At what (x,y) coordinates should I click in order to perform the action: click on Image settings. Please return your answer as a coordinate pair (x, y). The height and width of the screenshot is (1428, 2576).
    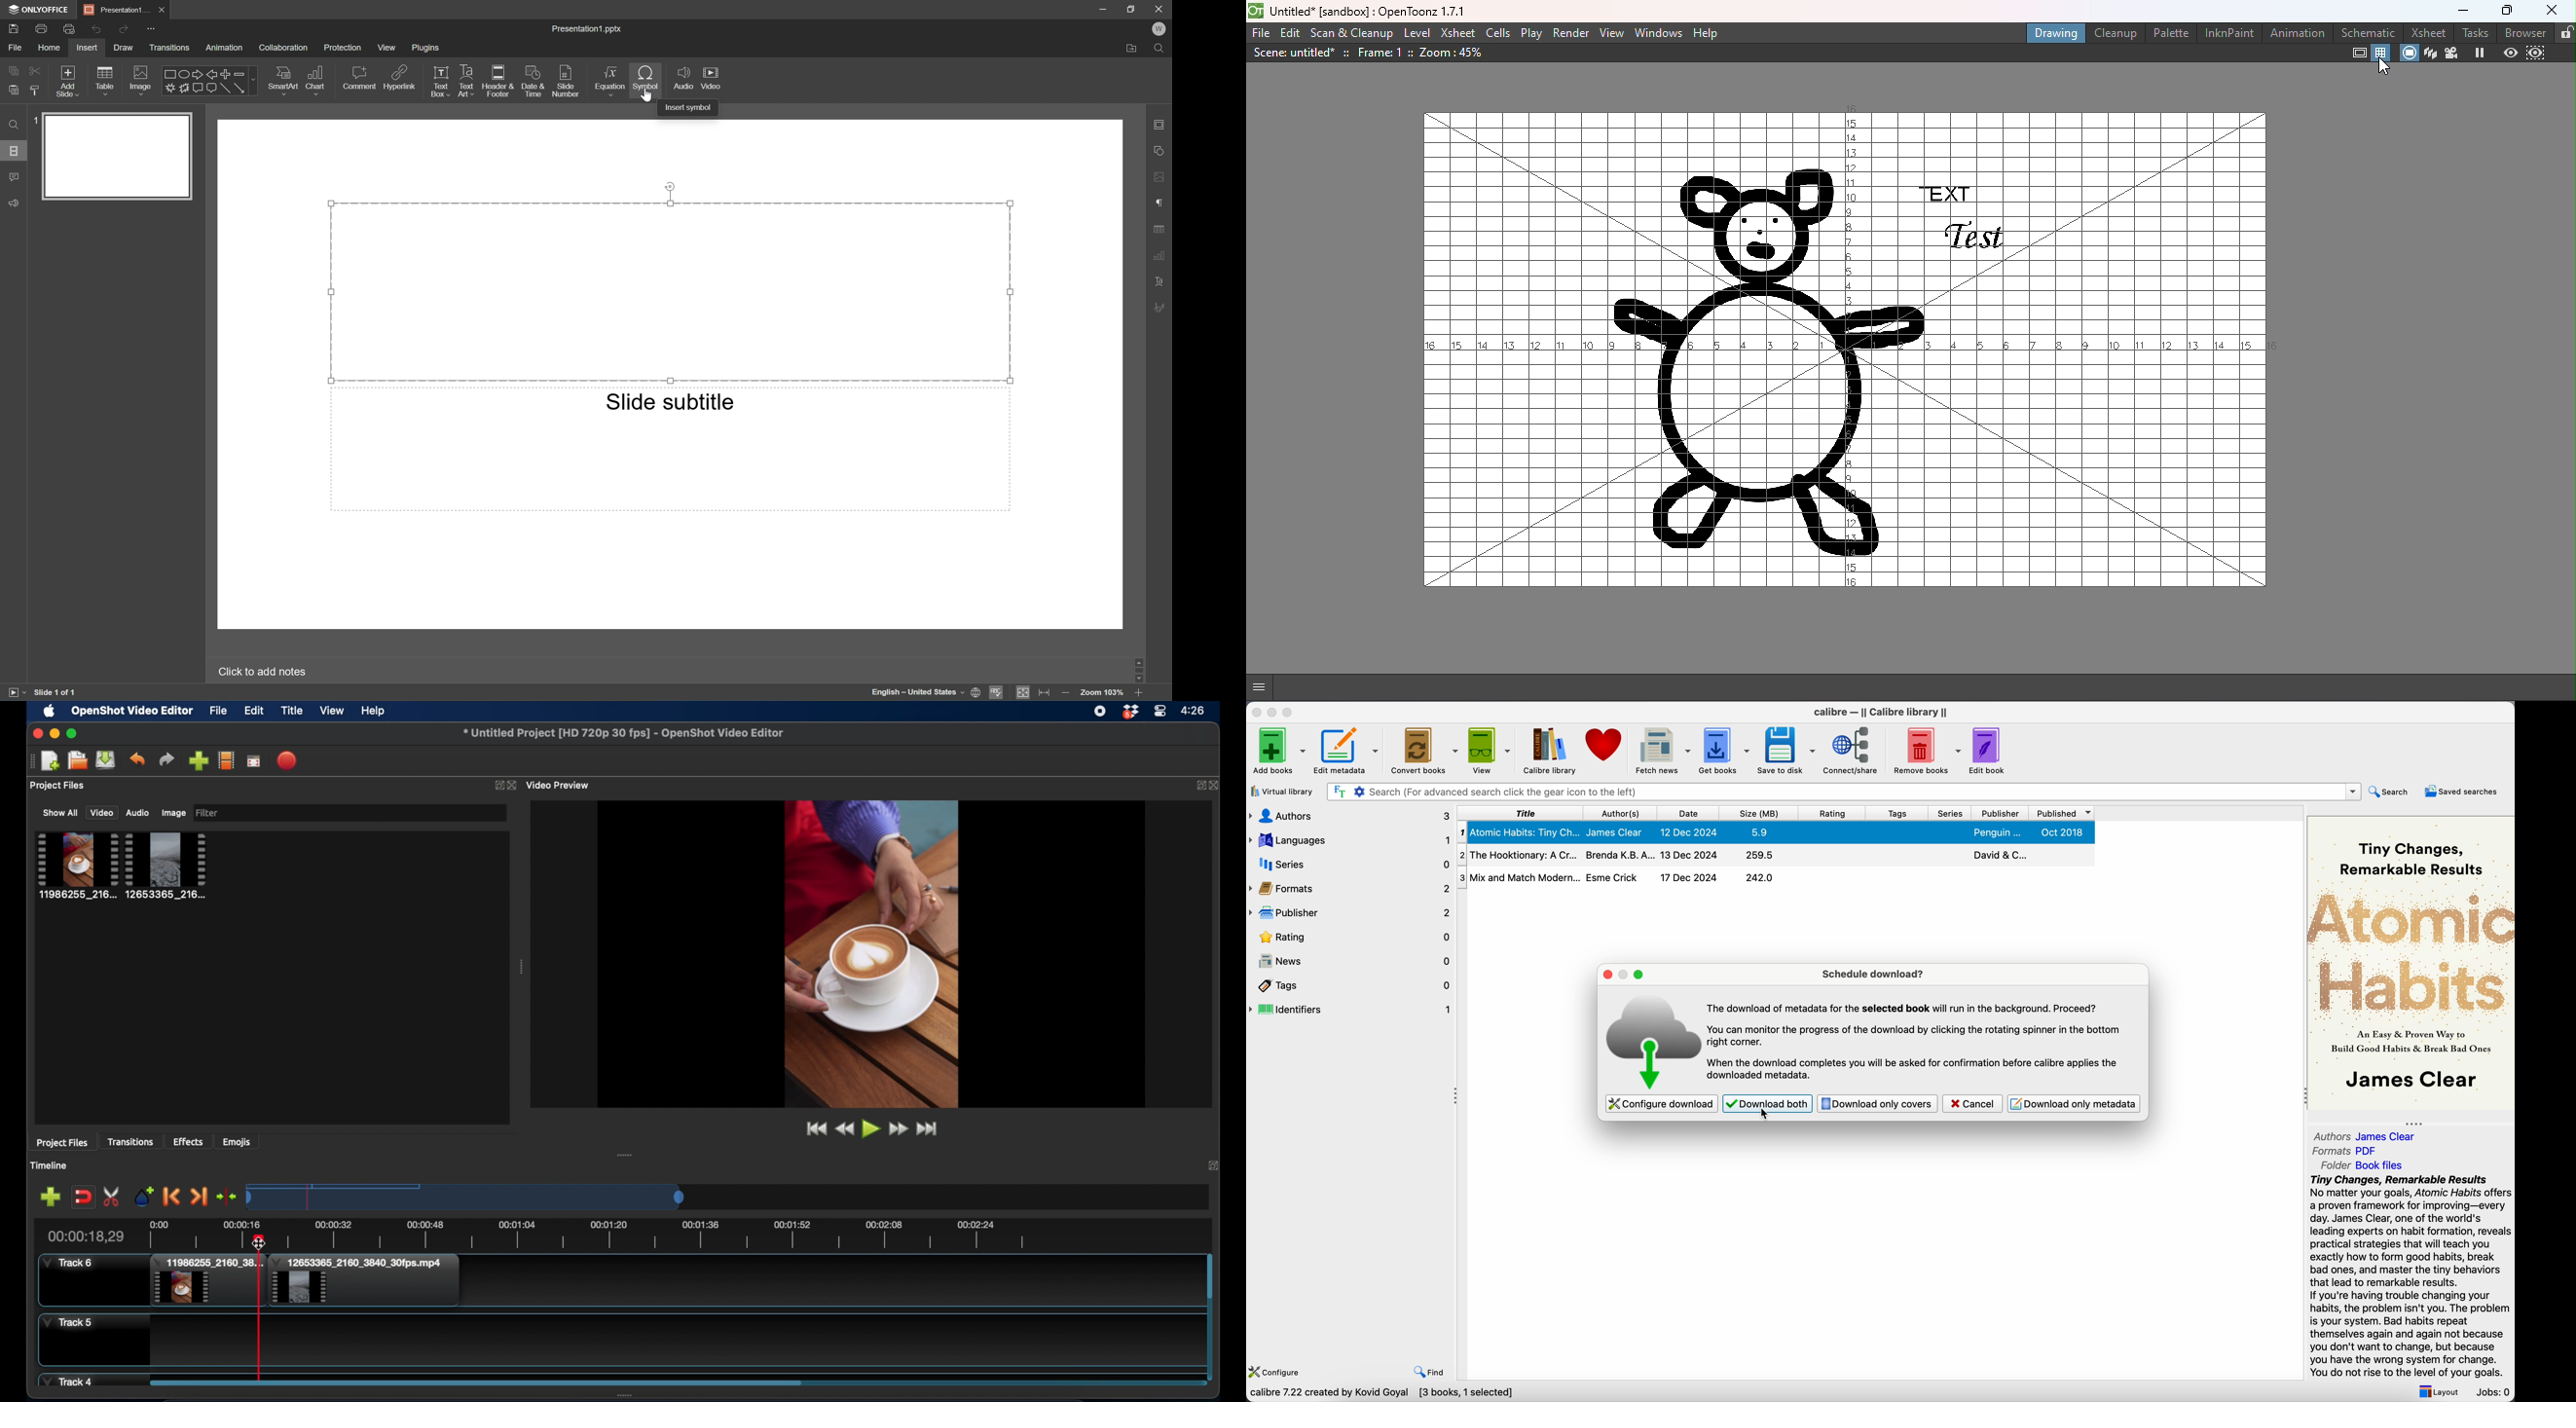
    Looking at the image, I should click on (1164, 178).